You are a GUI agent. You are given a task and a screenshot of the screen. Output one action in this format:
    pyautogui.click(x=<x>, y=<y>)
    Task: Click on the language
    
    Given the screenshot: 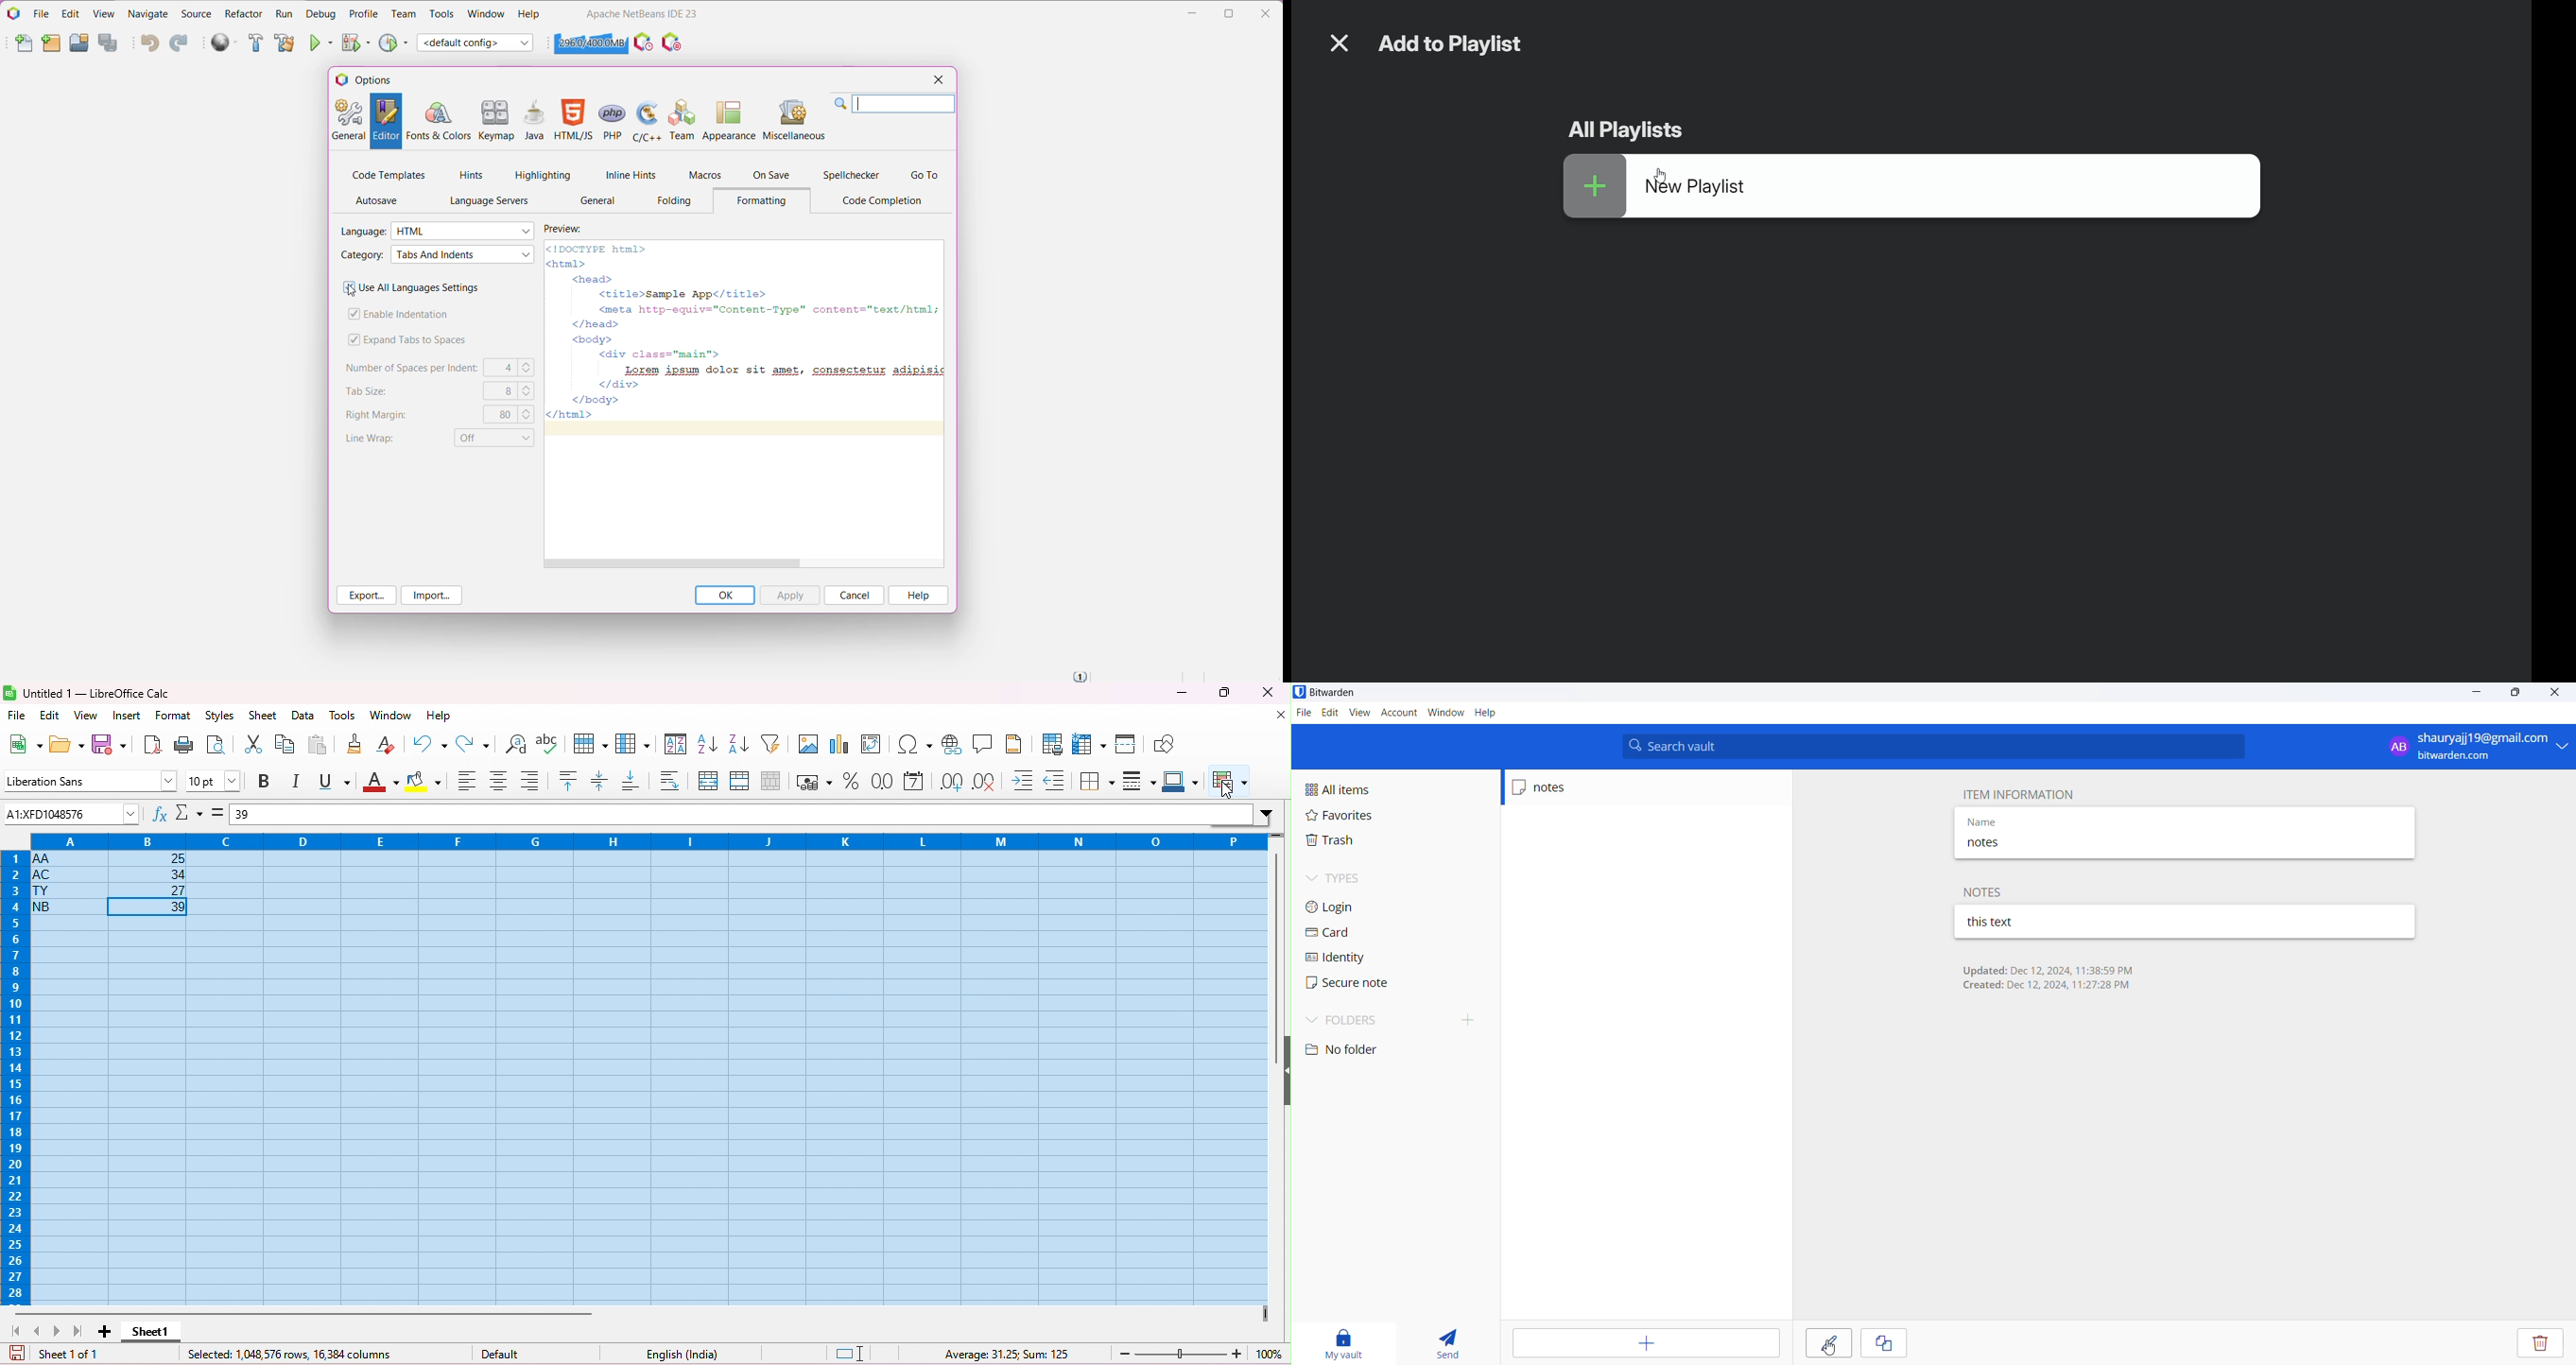 What is the action you would take?
    pyautogui.click(x=676, y=1352)
    